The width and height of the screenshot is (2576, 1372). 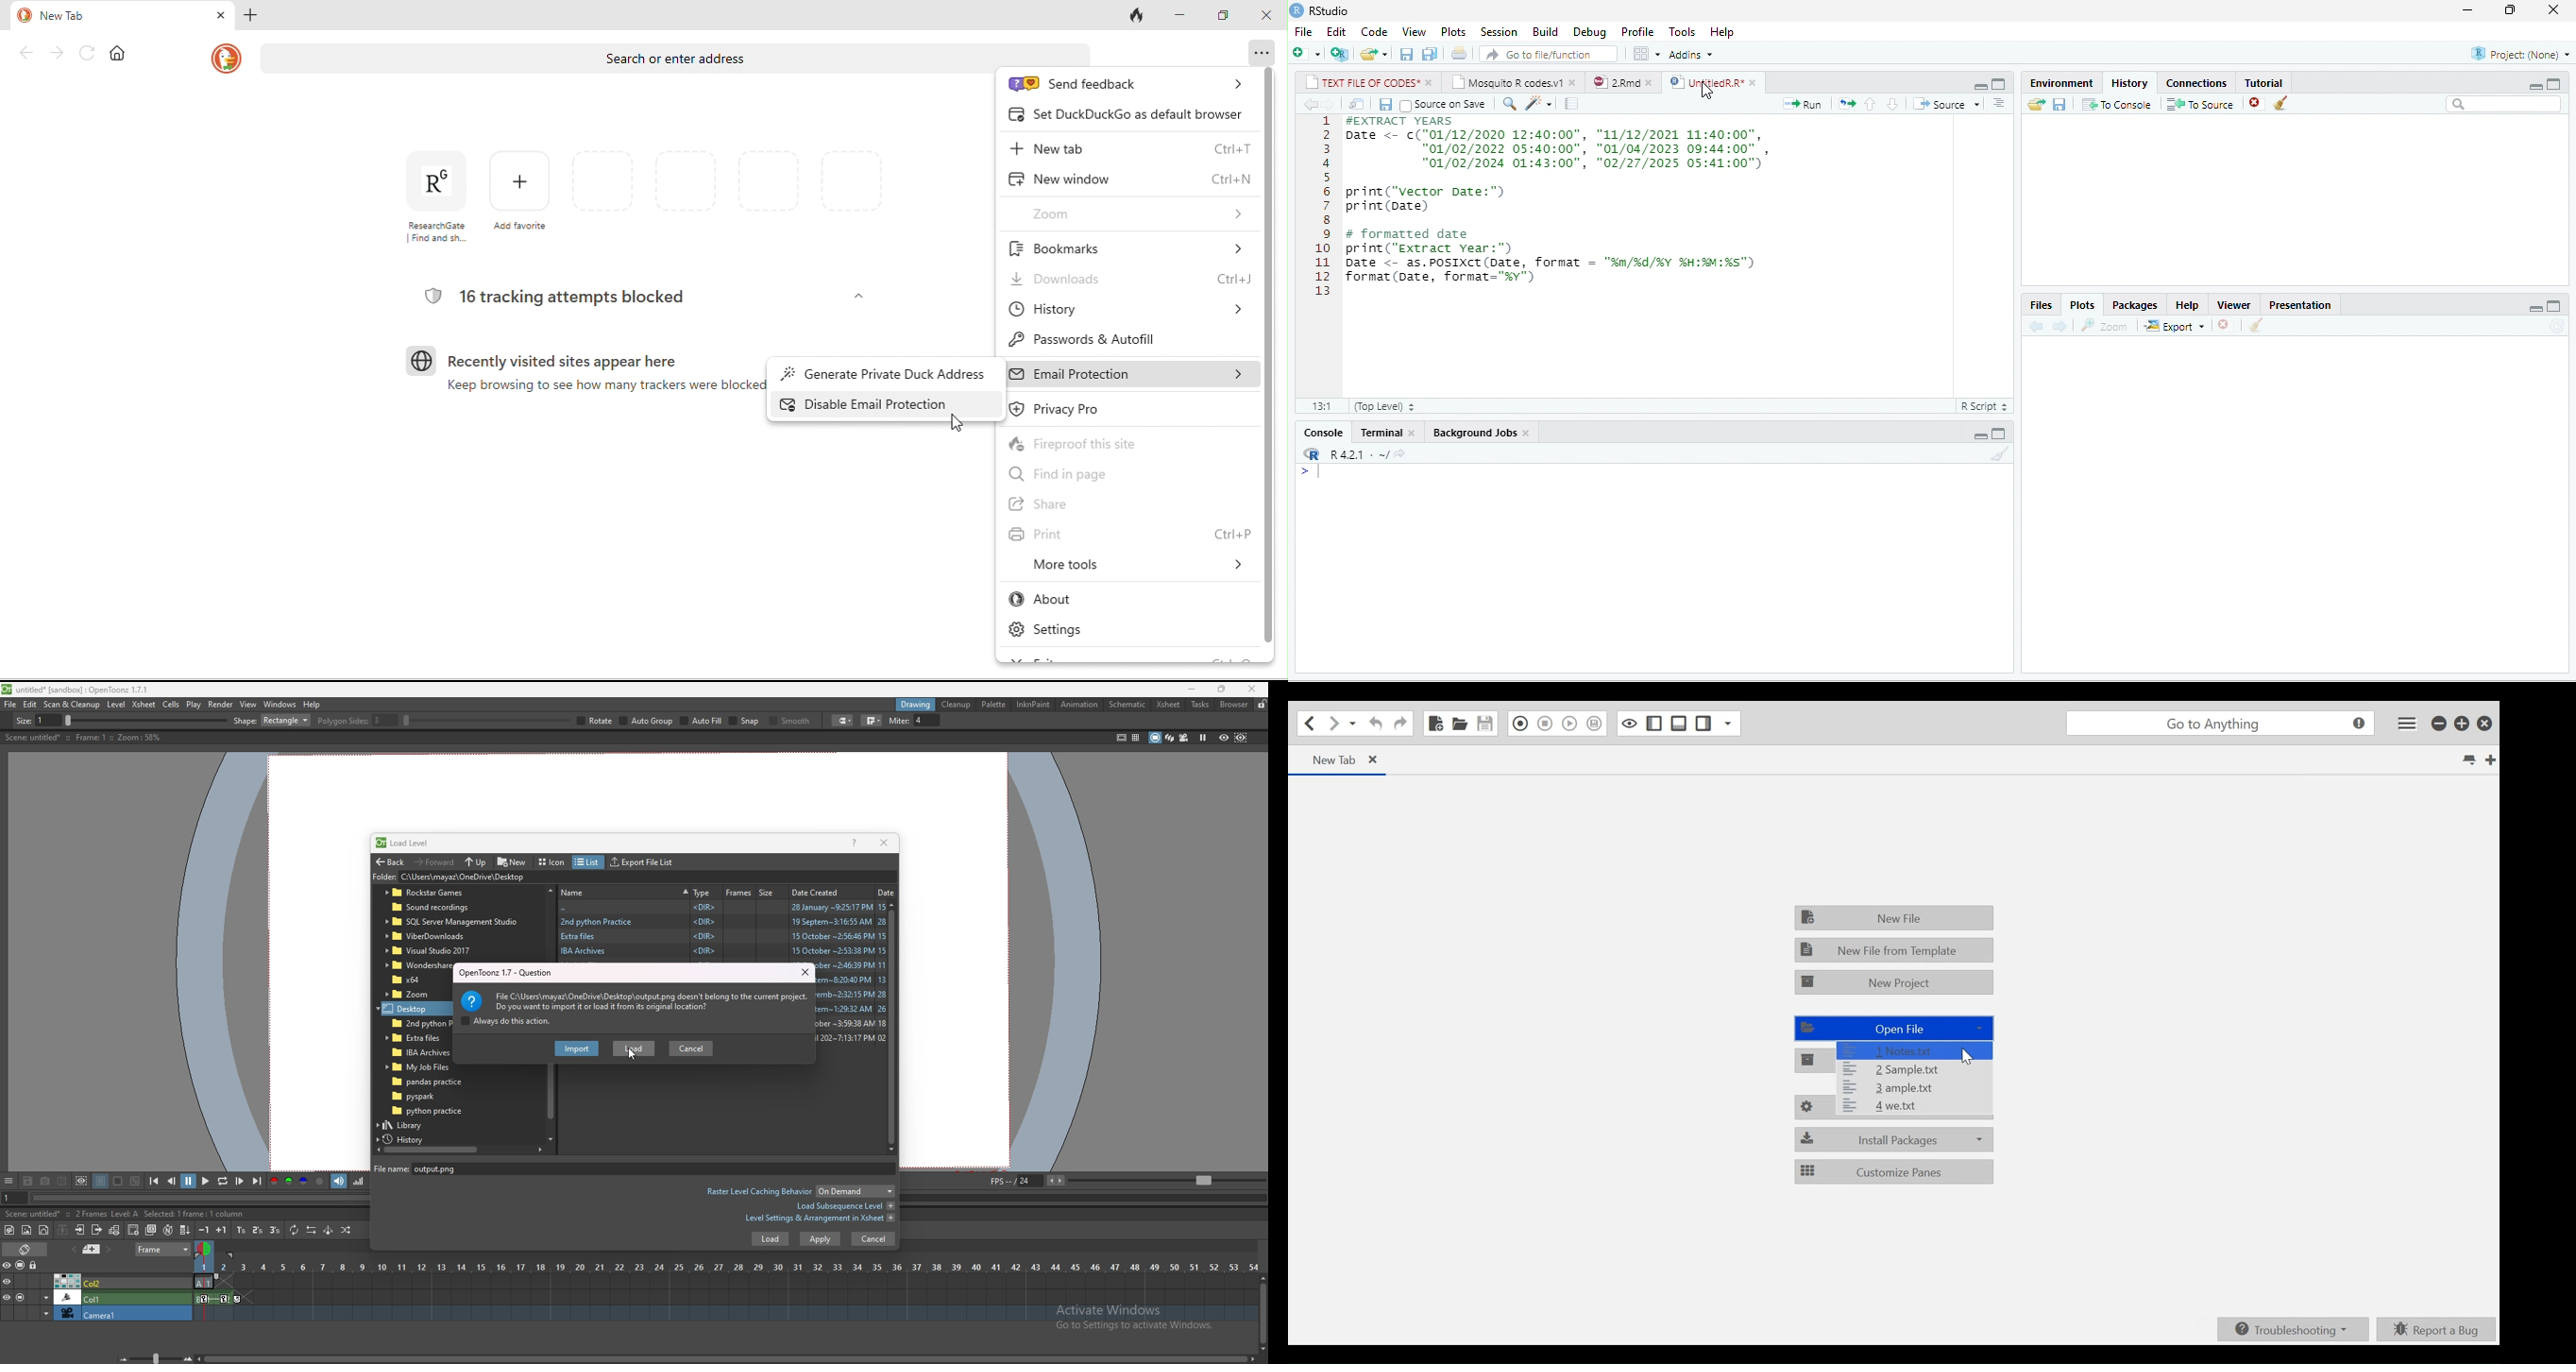 I want to click on Zoom, so click(x=2104, y=325).